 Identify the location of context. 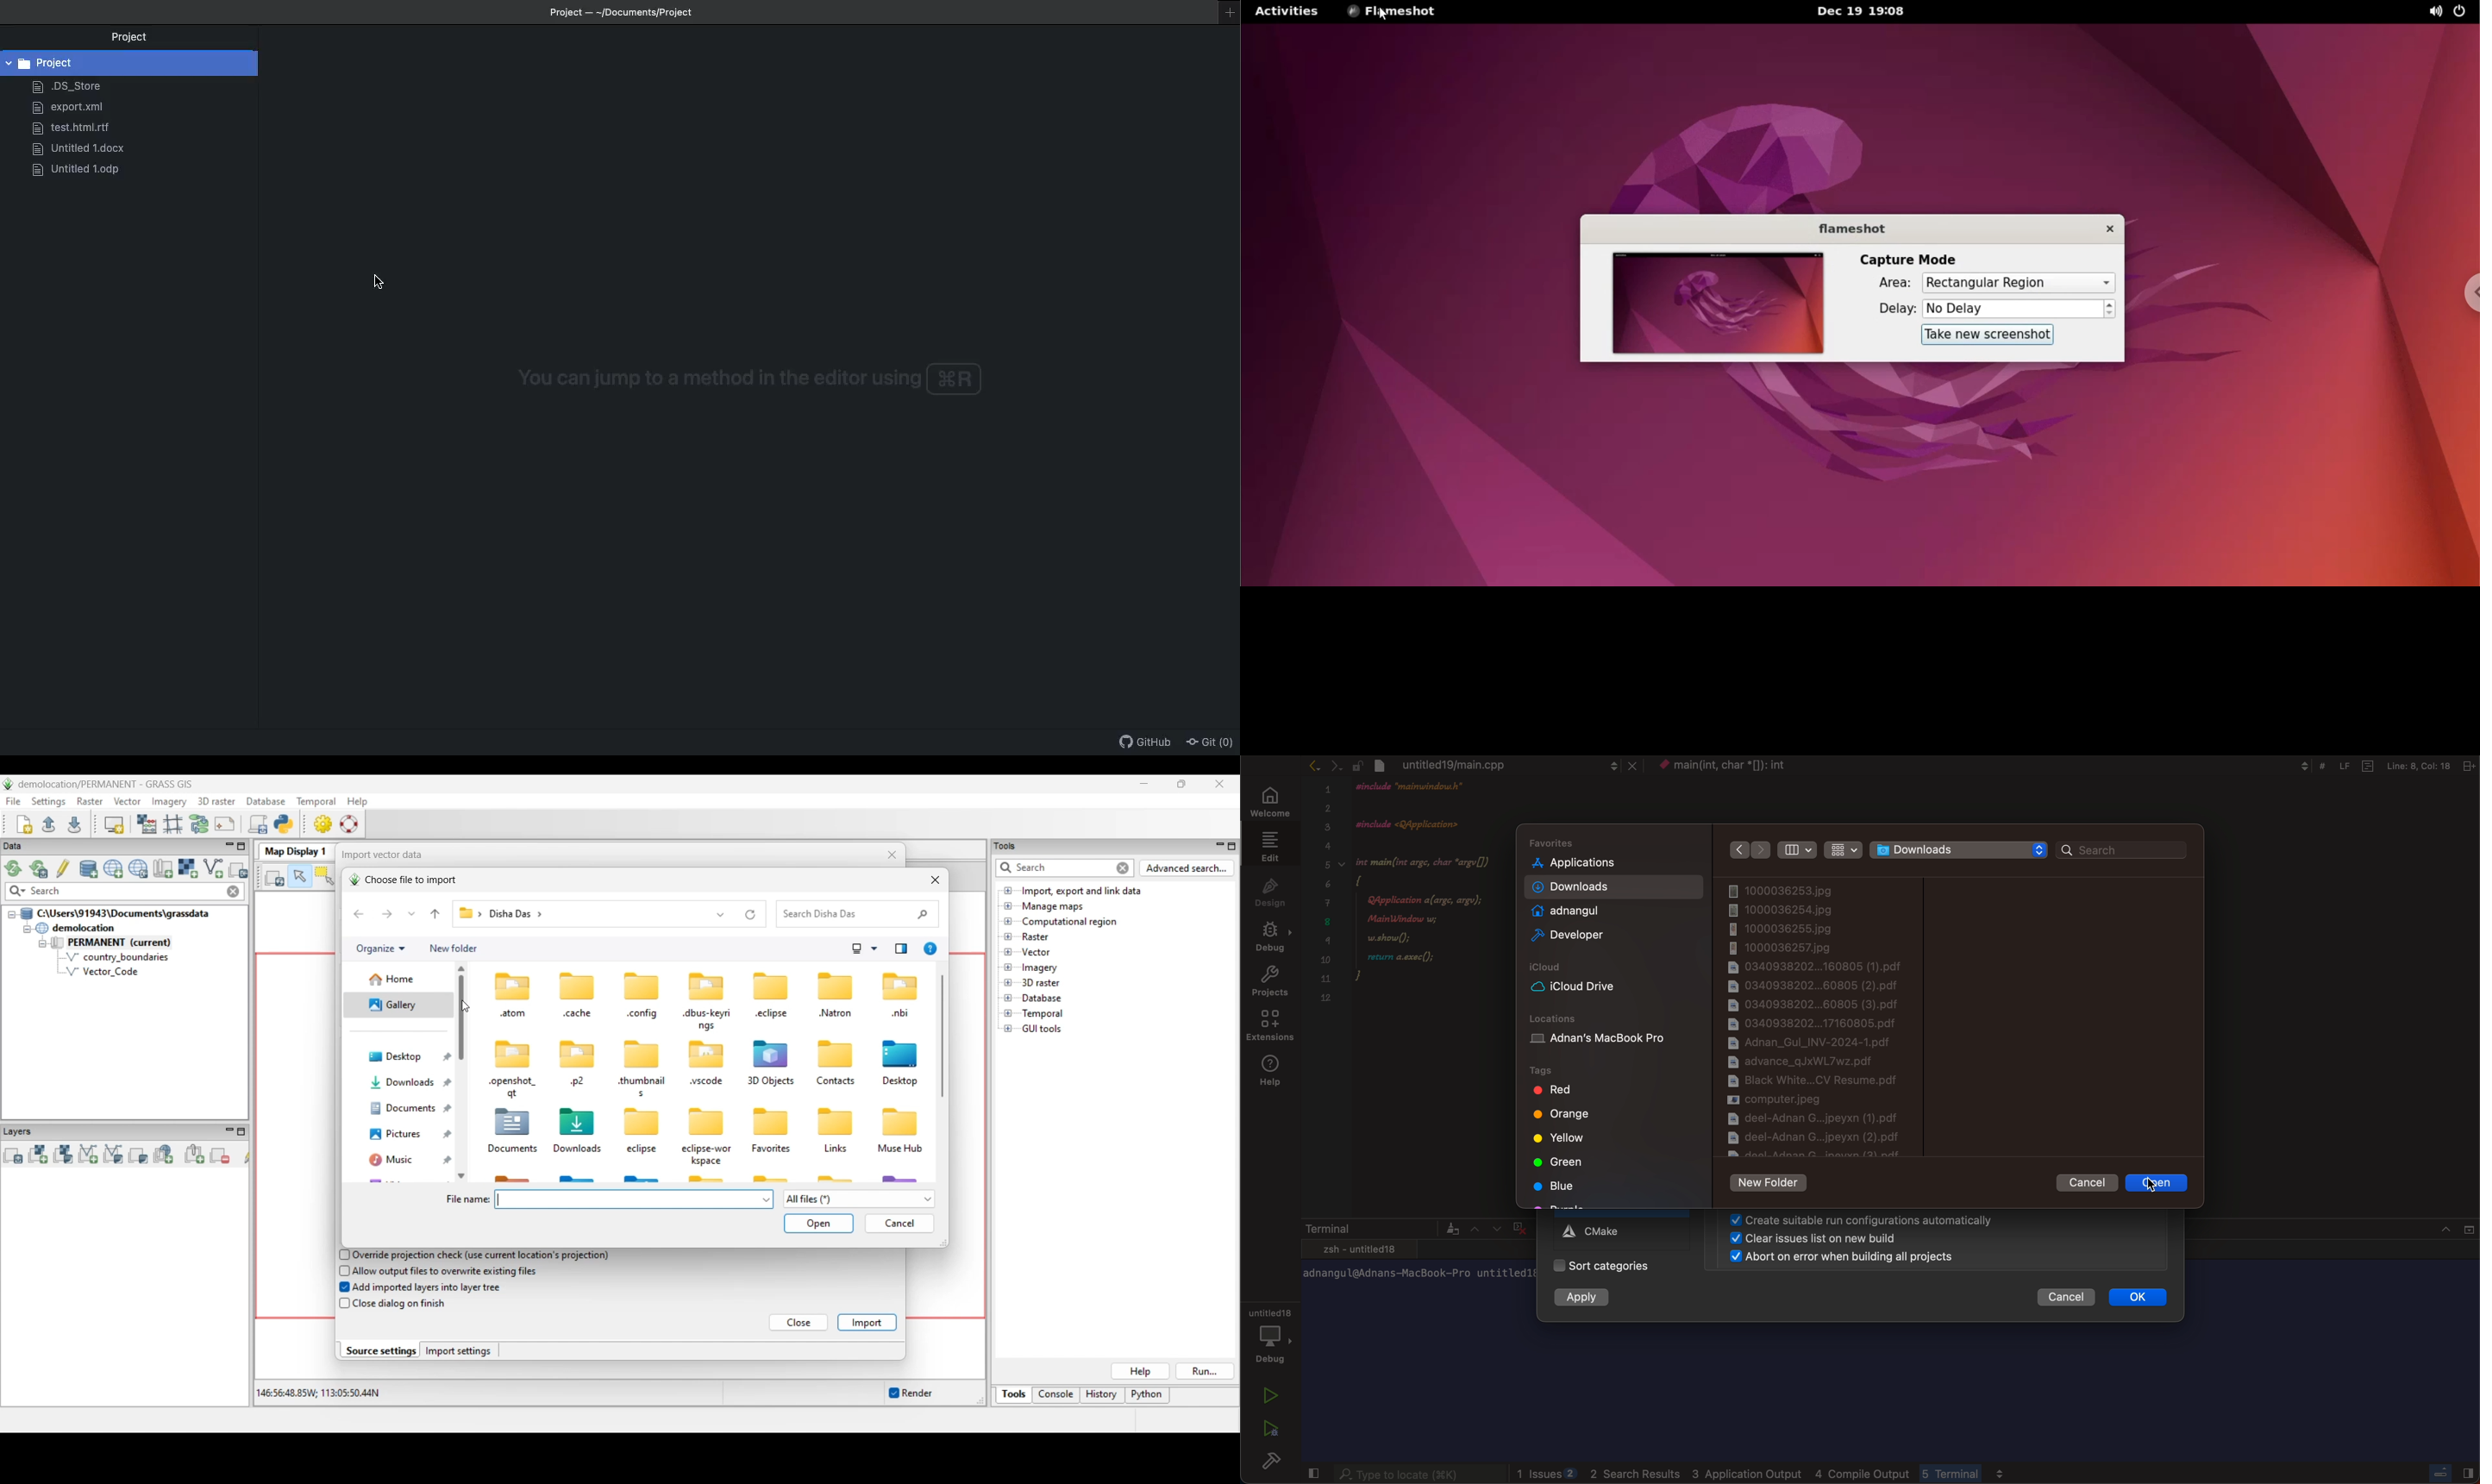
(1742, 766).